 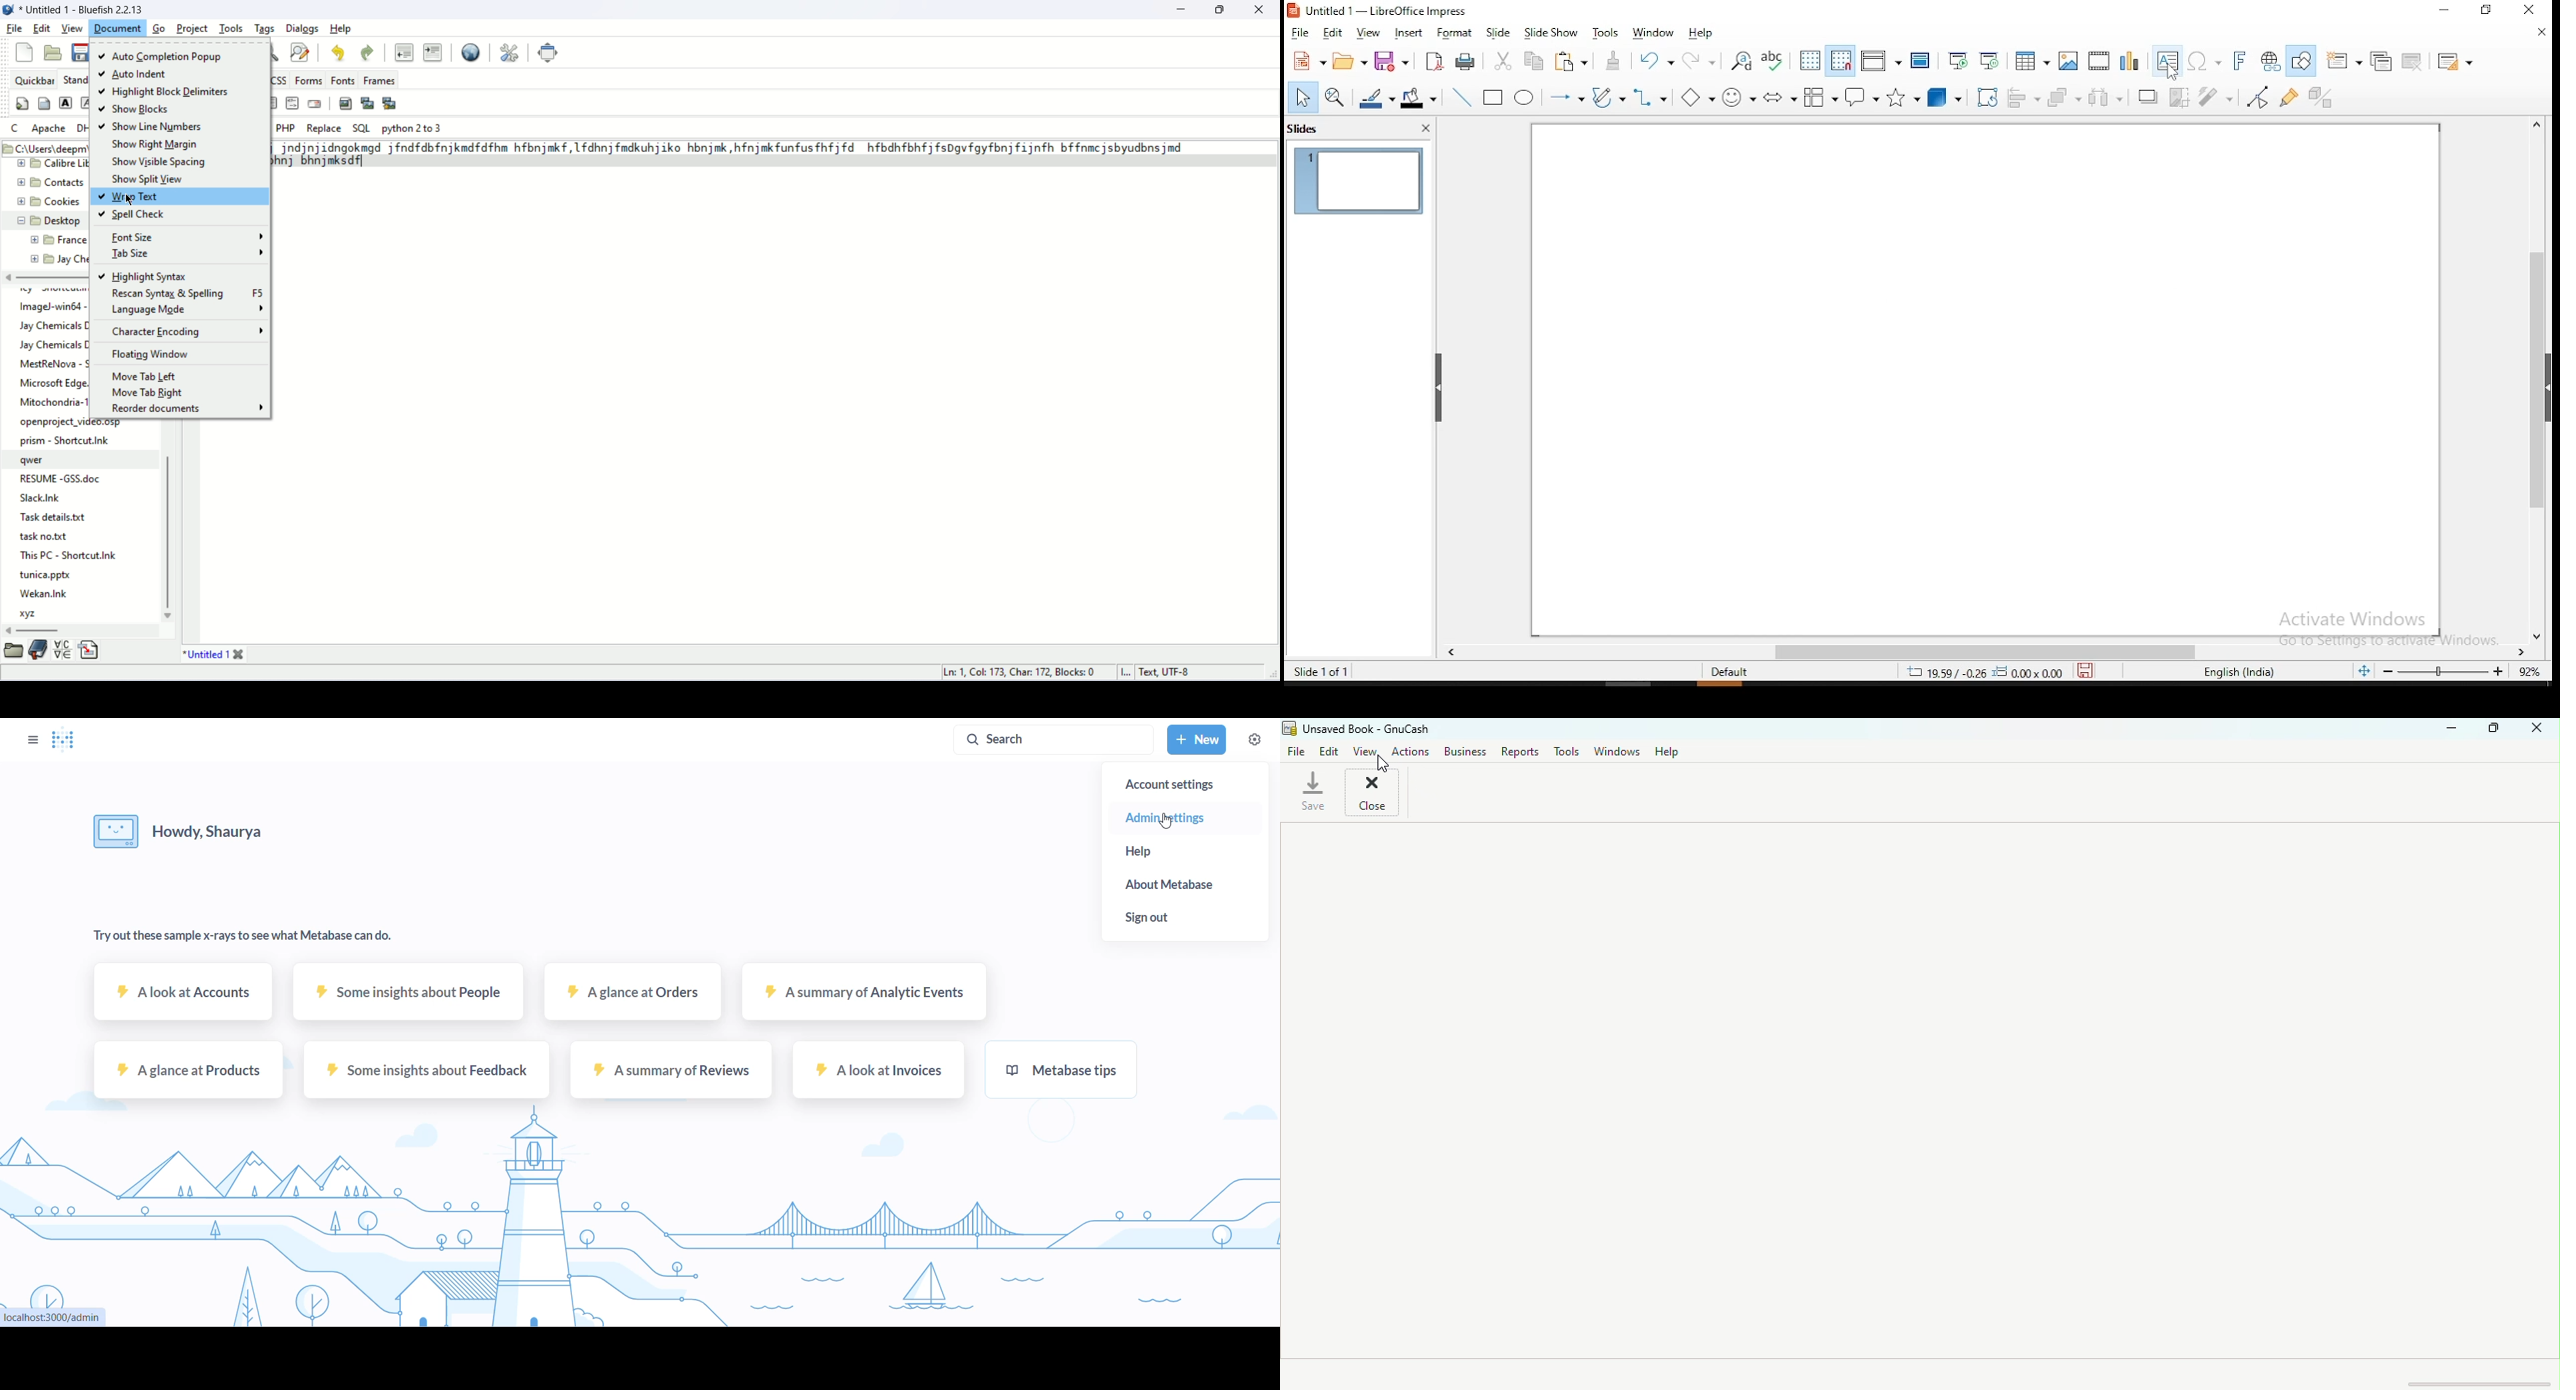 What do you see at coordinates (1646, 97) in the screenshot?
I see `connectors` at bounding box center [1646, 97].